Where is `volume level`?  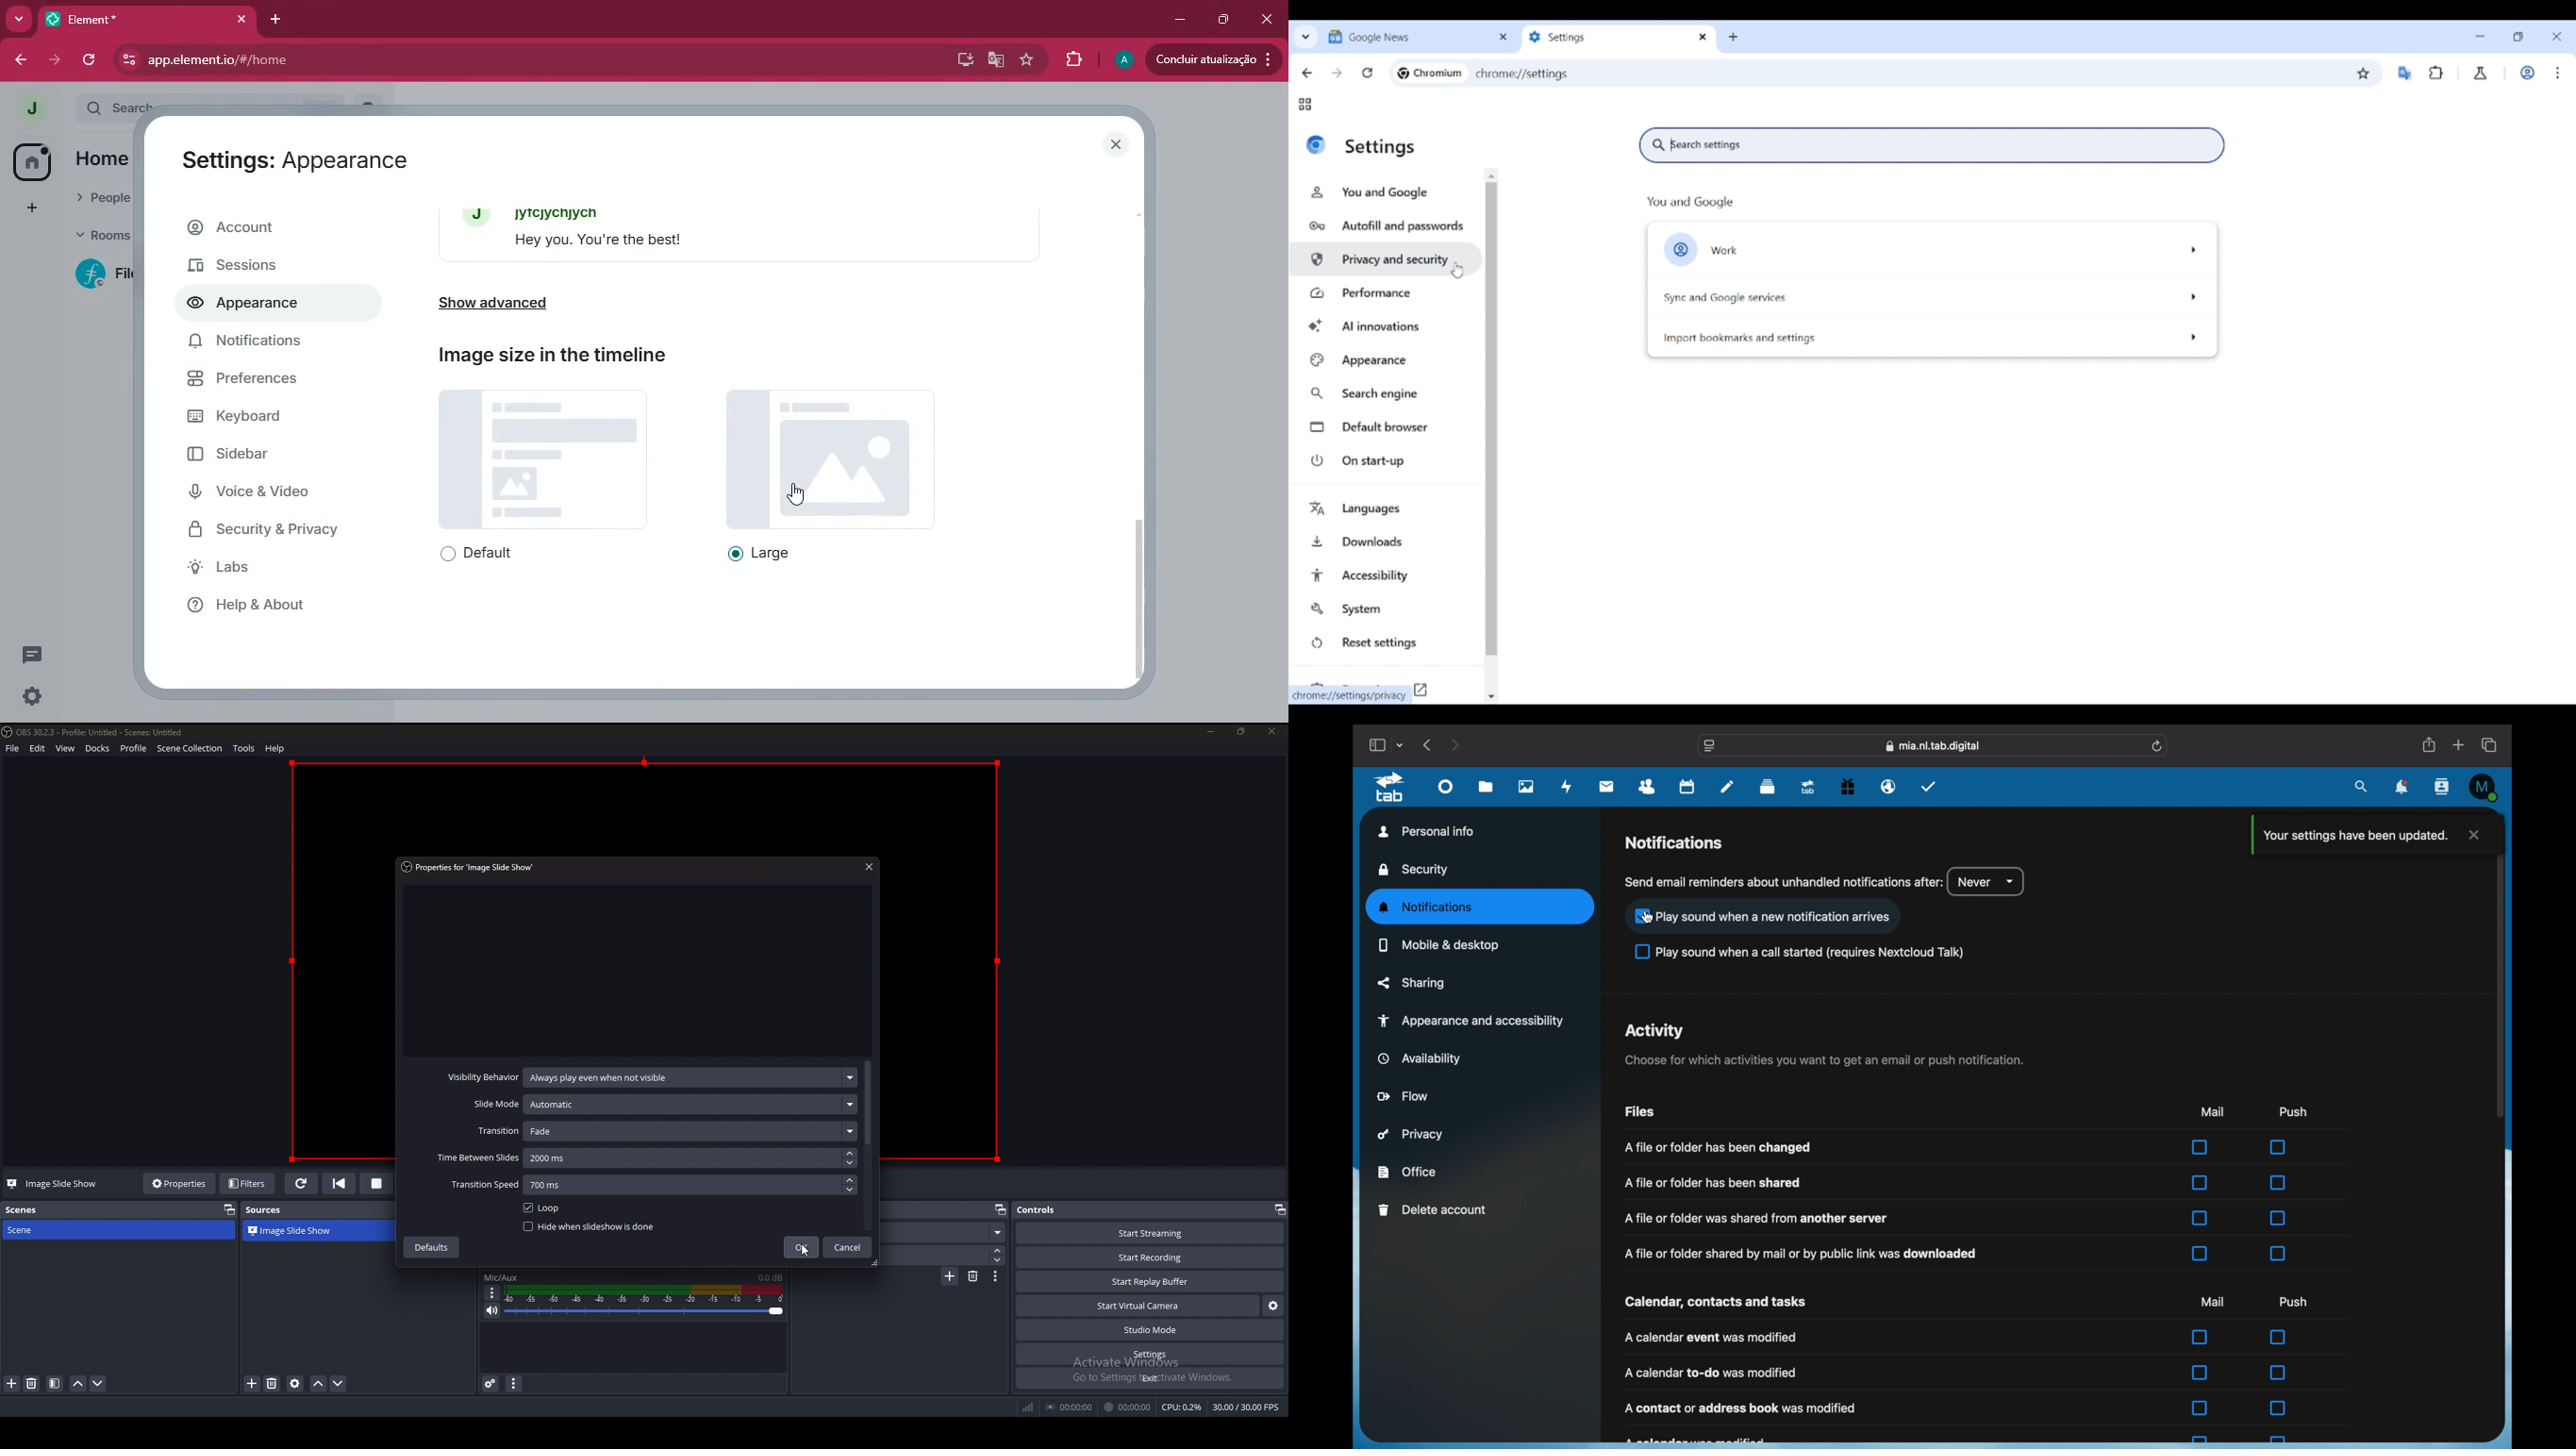
volume level is located at coordinates (770, 1278).